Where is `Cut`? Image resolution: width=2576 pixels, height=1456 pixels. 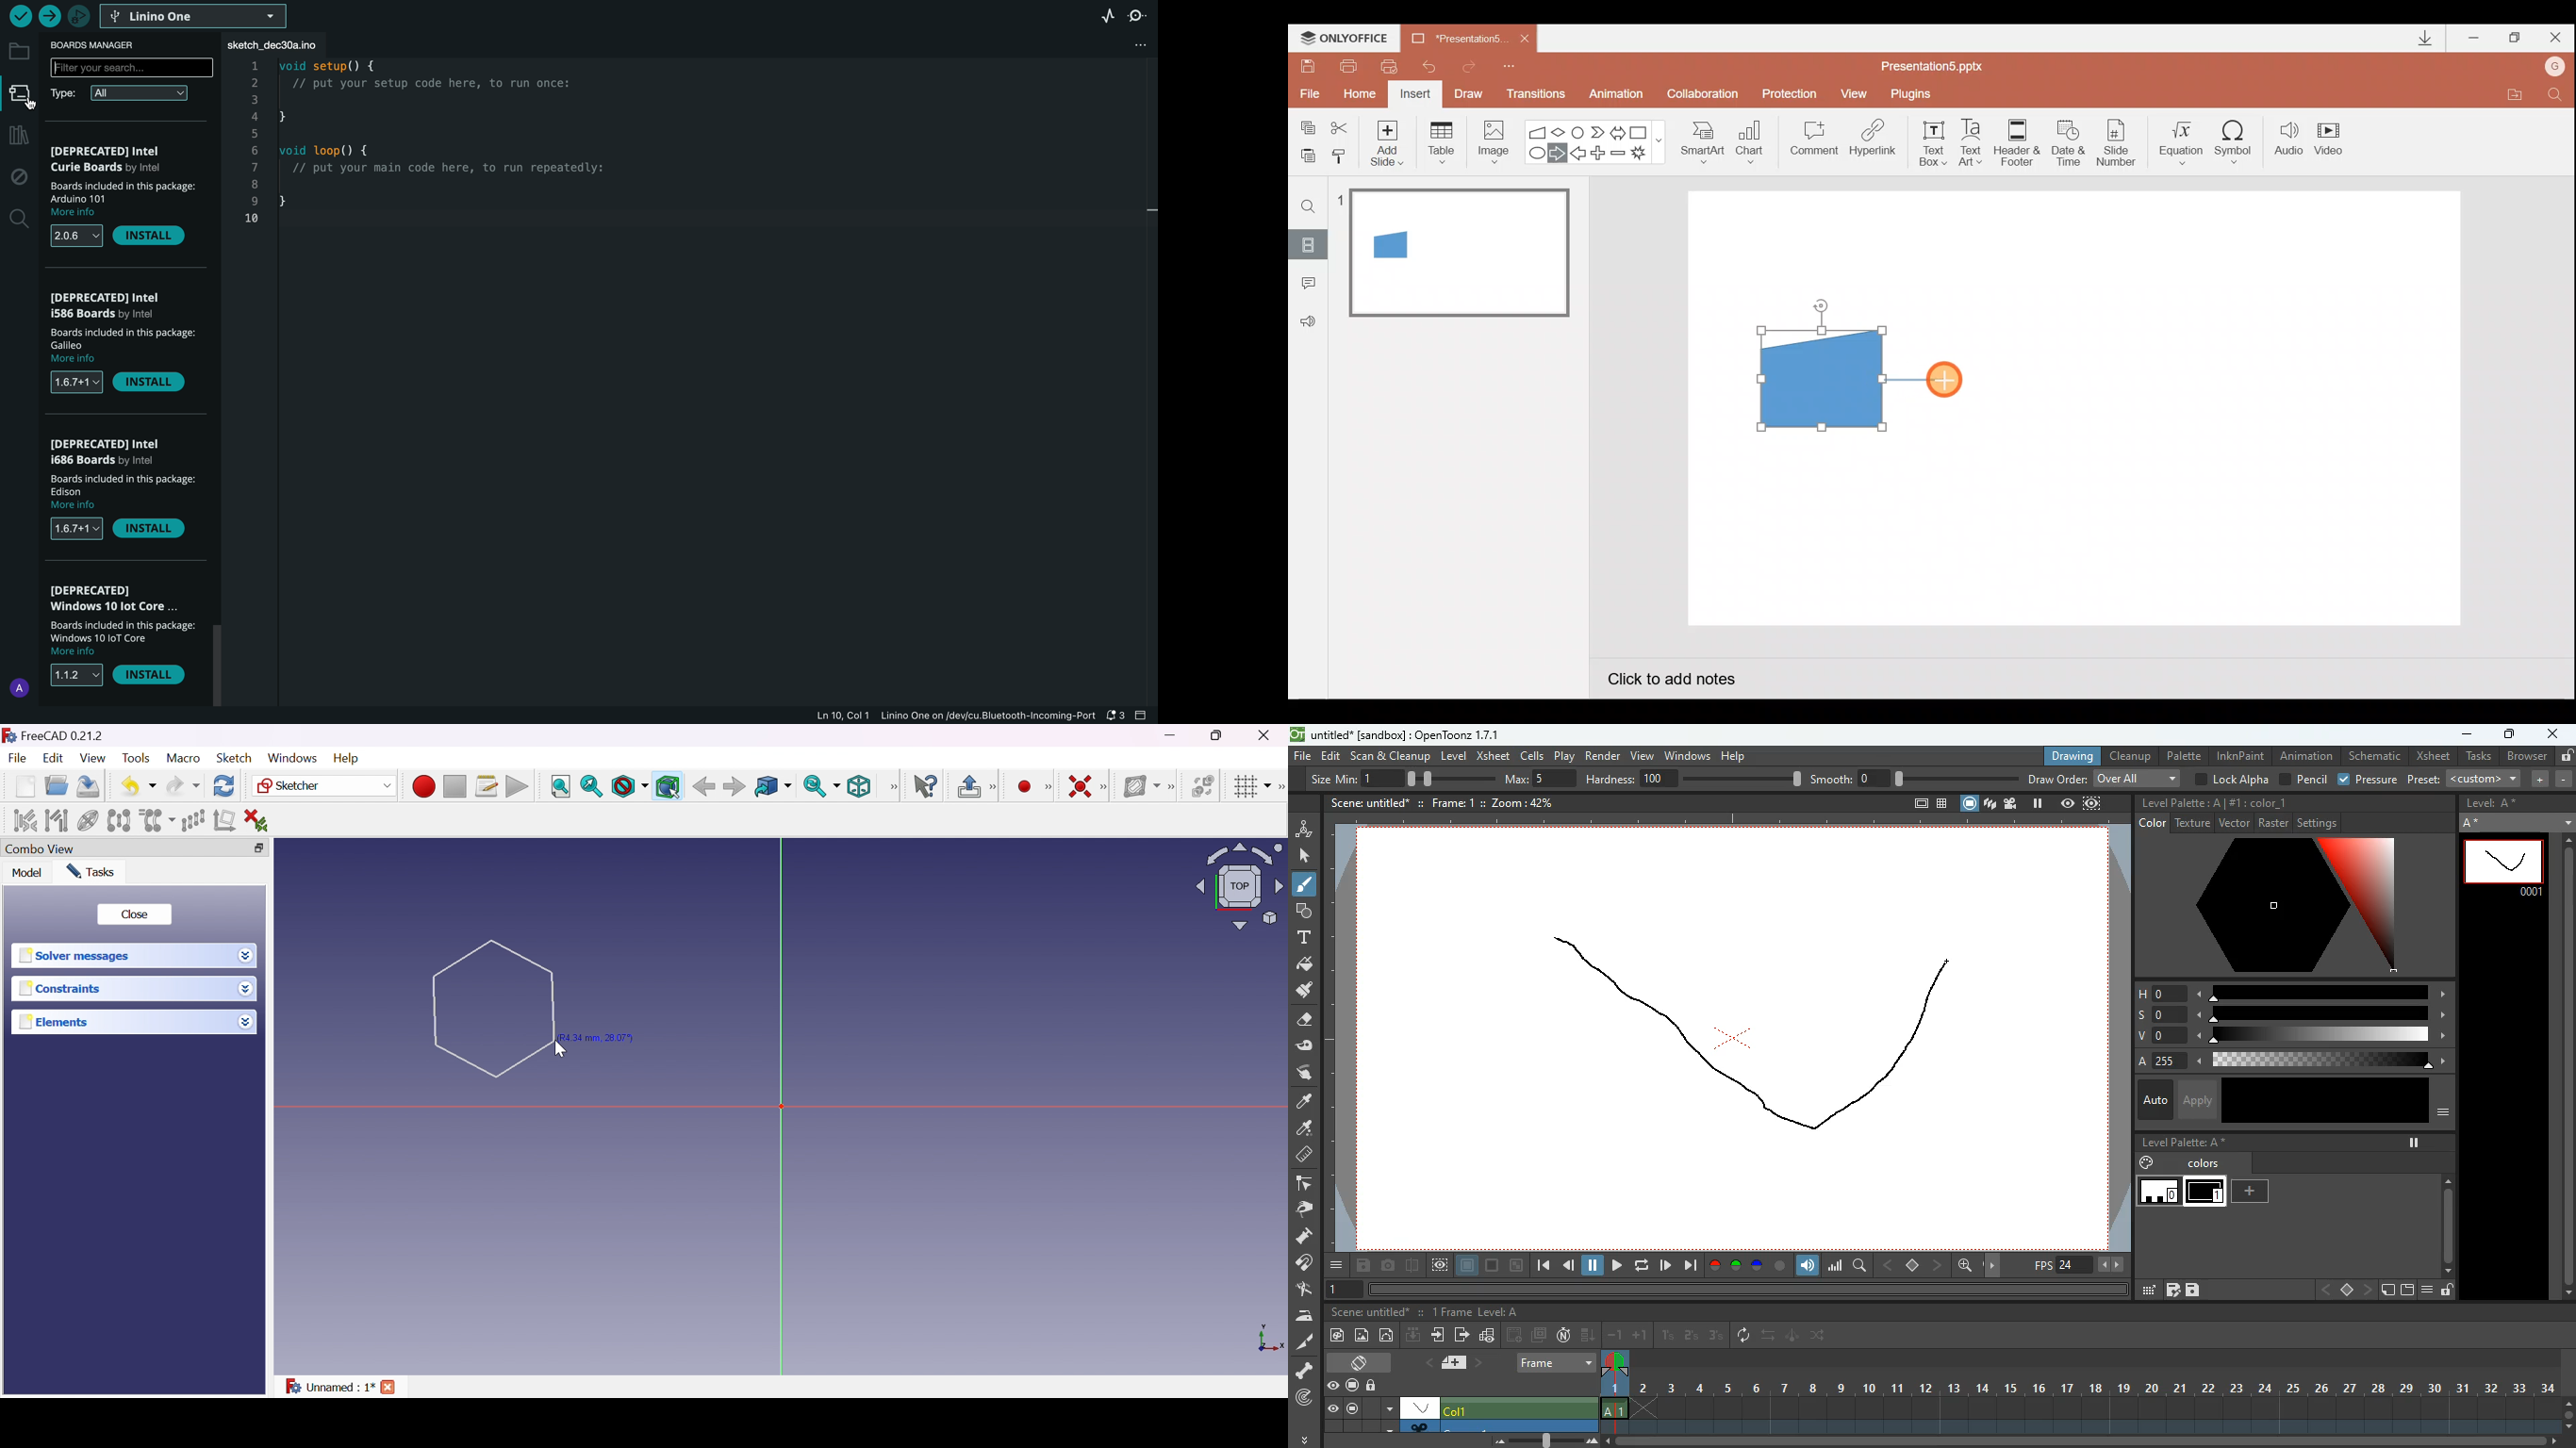 Cut is located at coordinates (1342, 125).